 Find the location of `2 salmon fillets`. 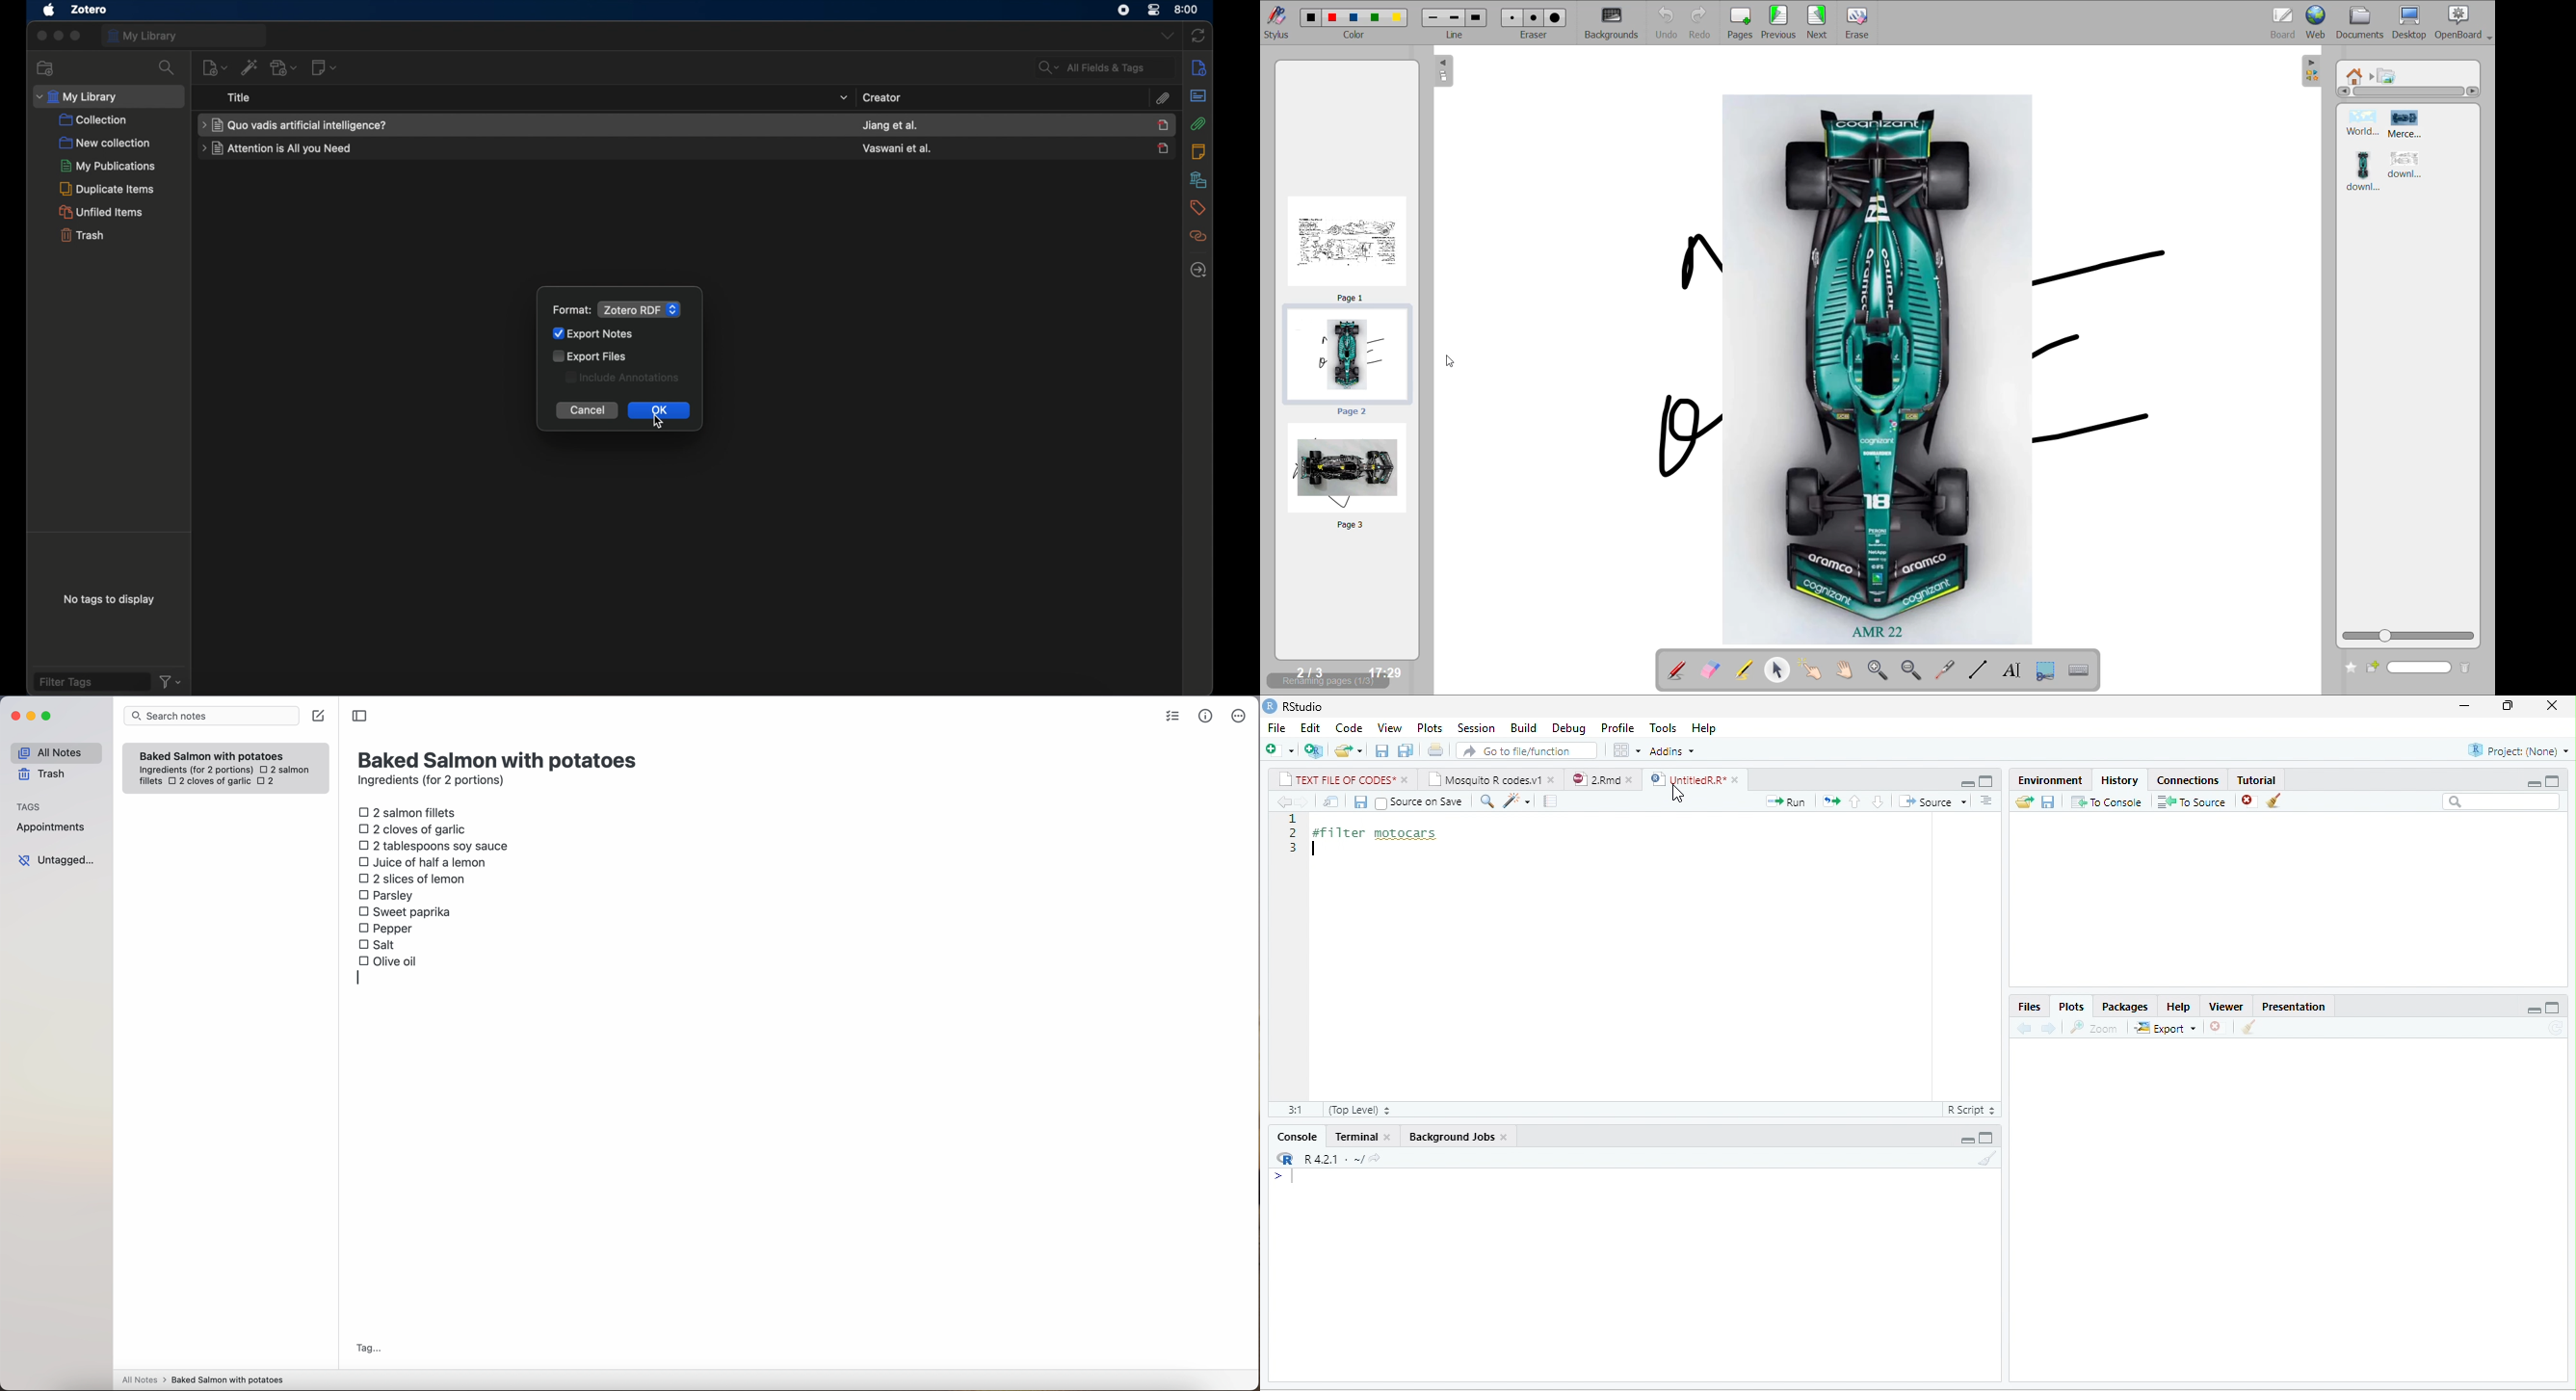

2 salmon fillets is located at coordinates (410, 811).